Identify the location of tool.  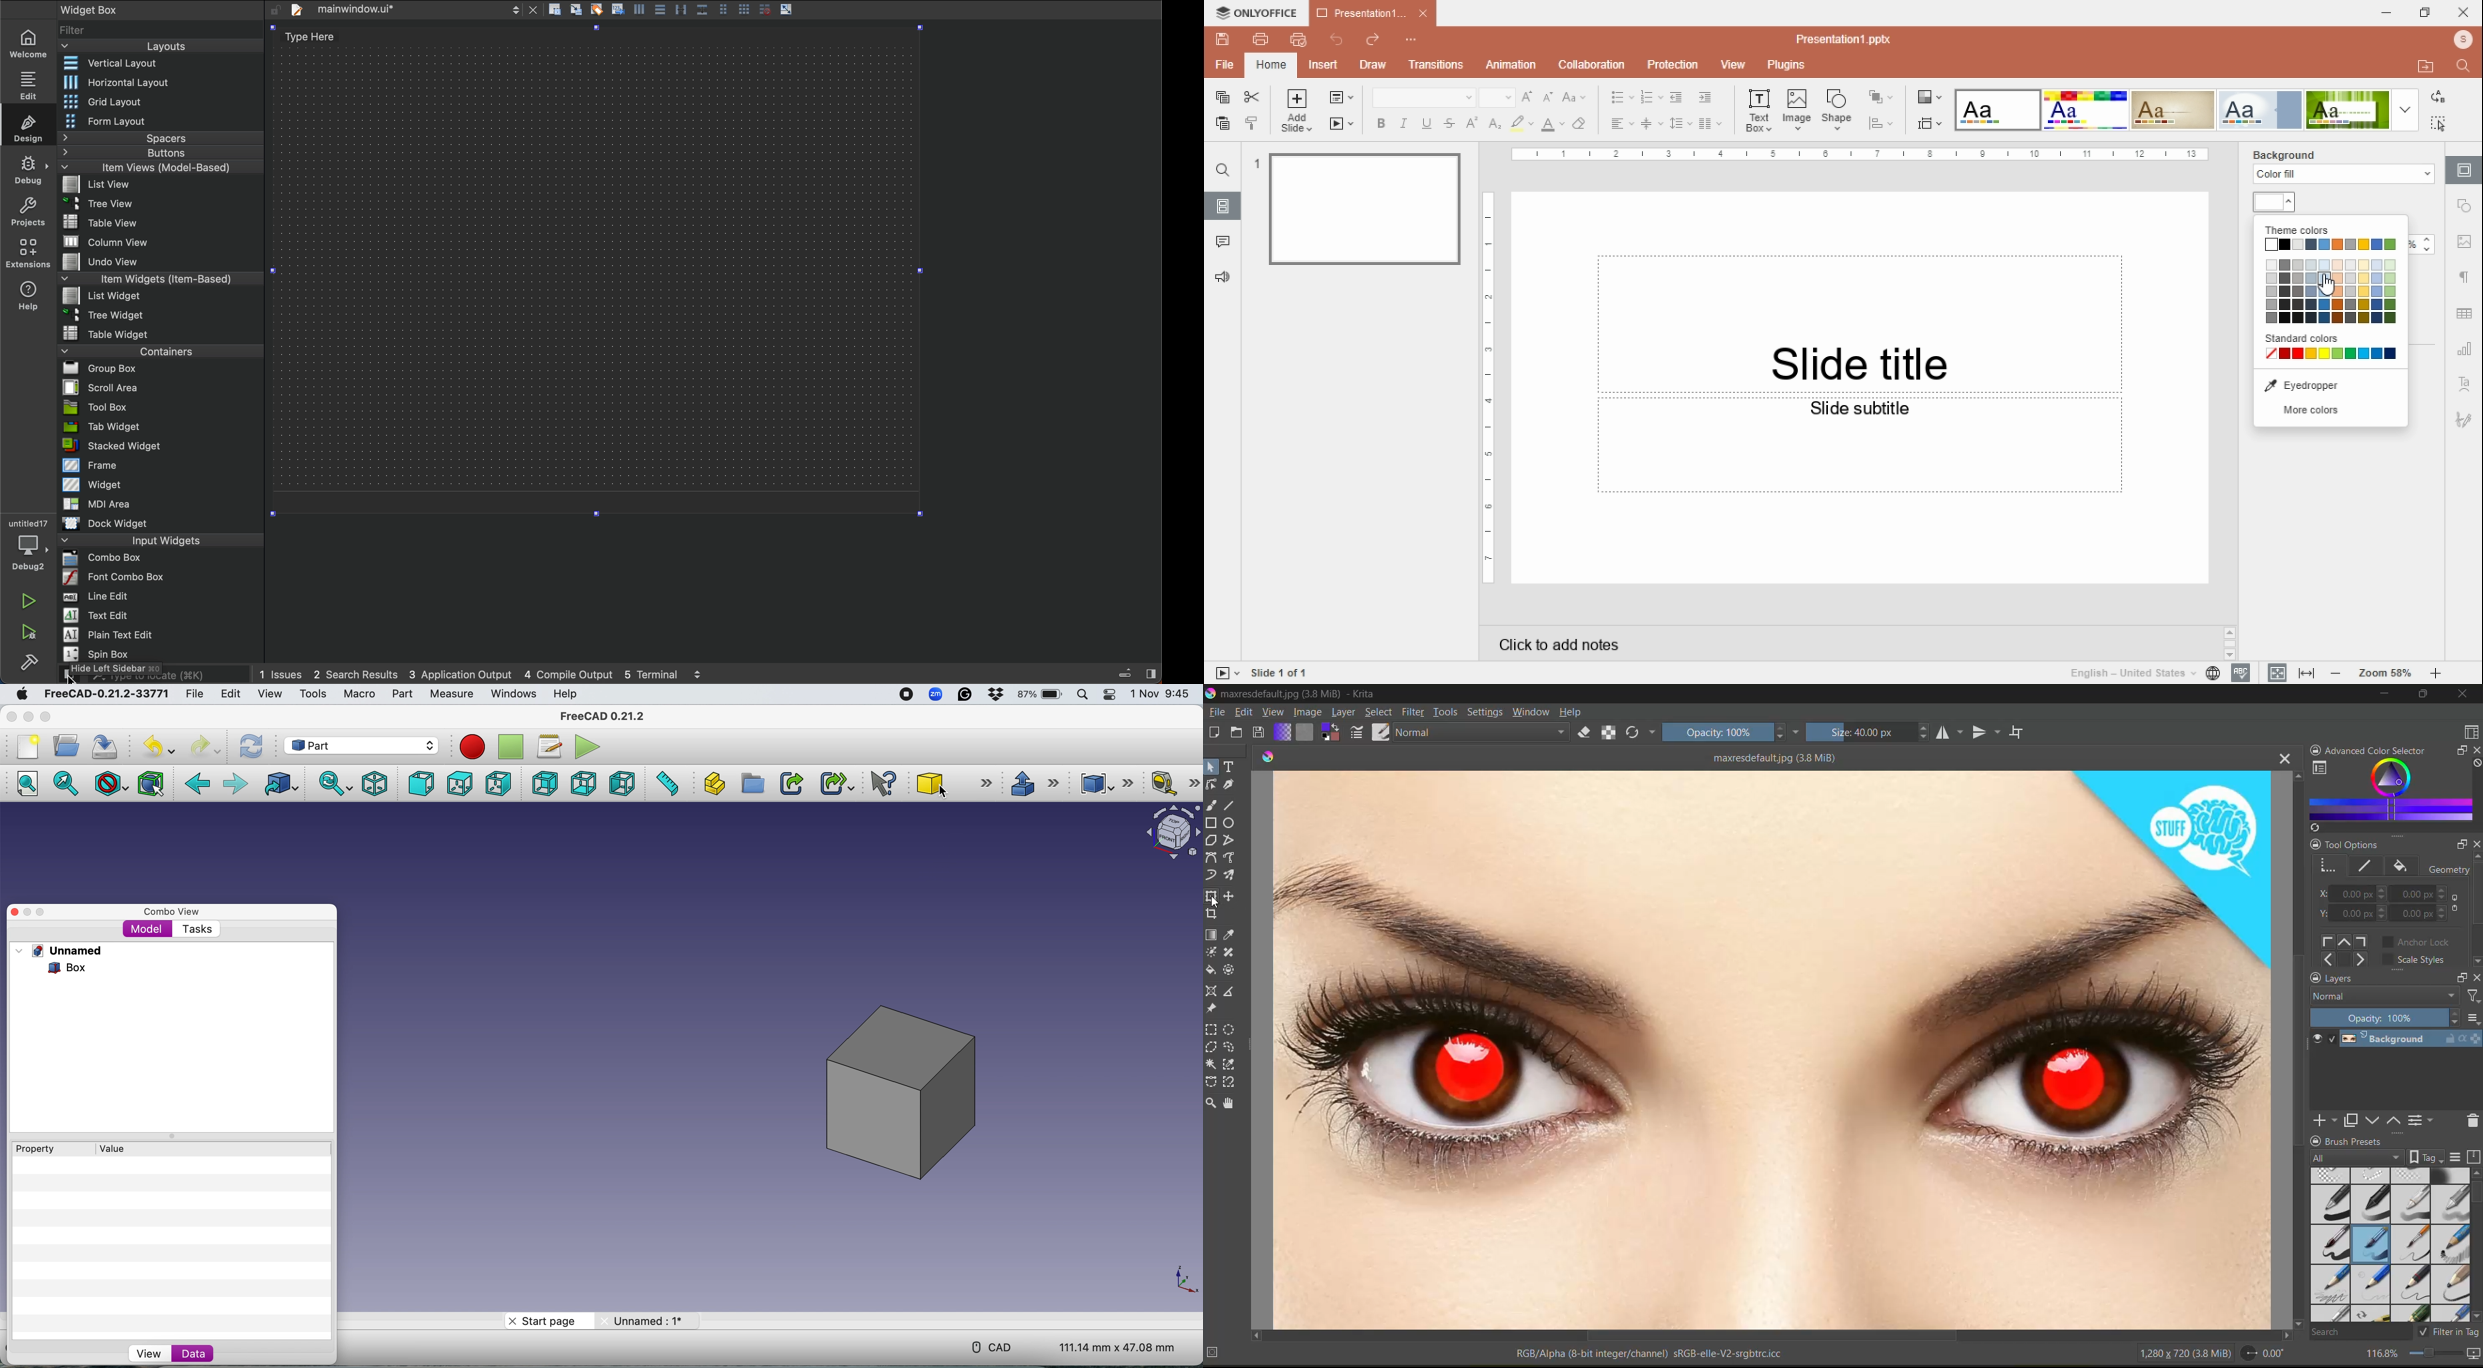
(1230, 953).